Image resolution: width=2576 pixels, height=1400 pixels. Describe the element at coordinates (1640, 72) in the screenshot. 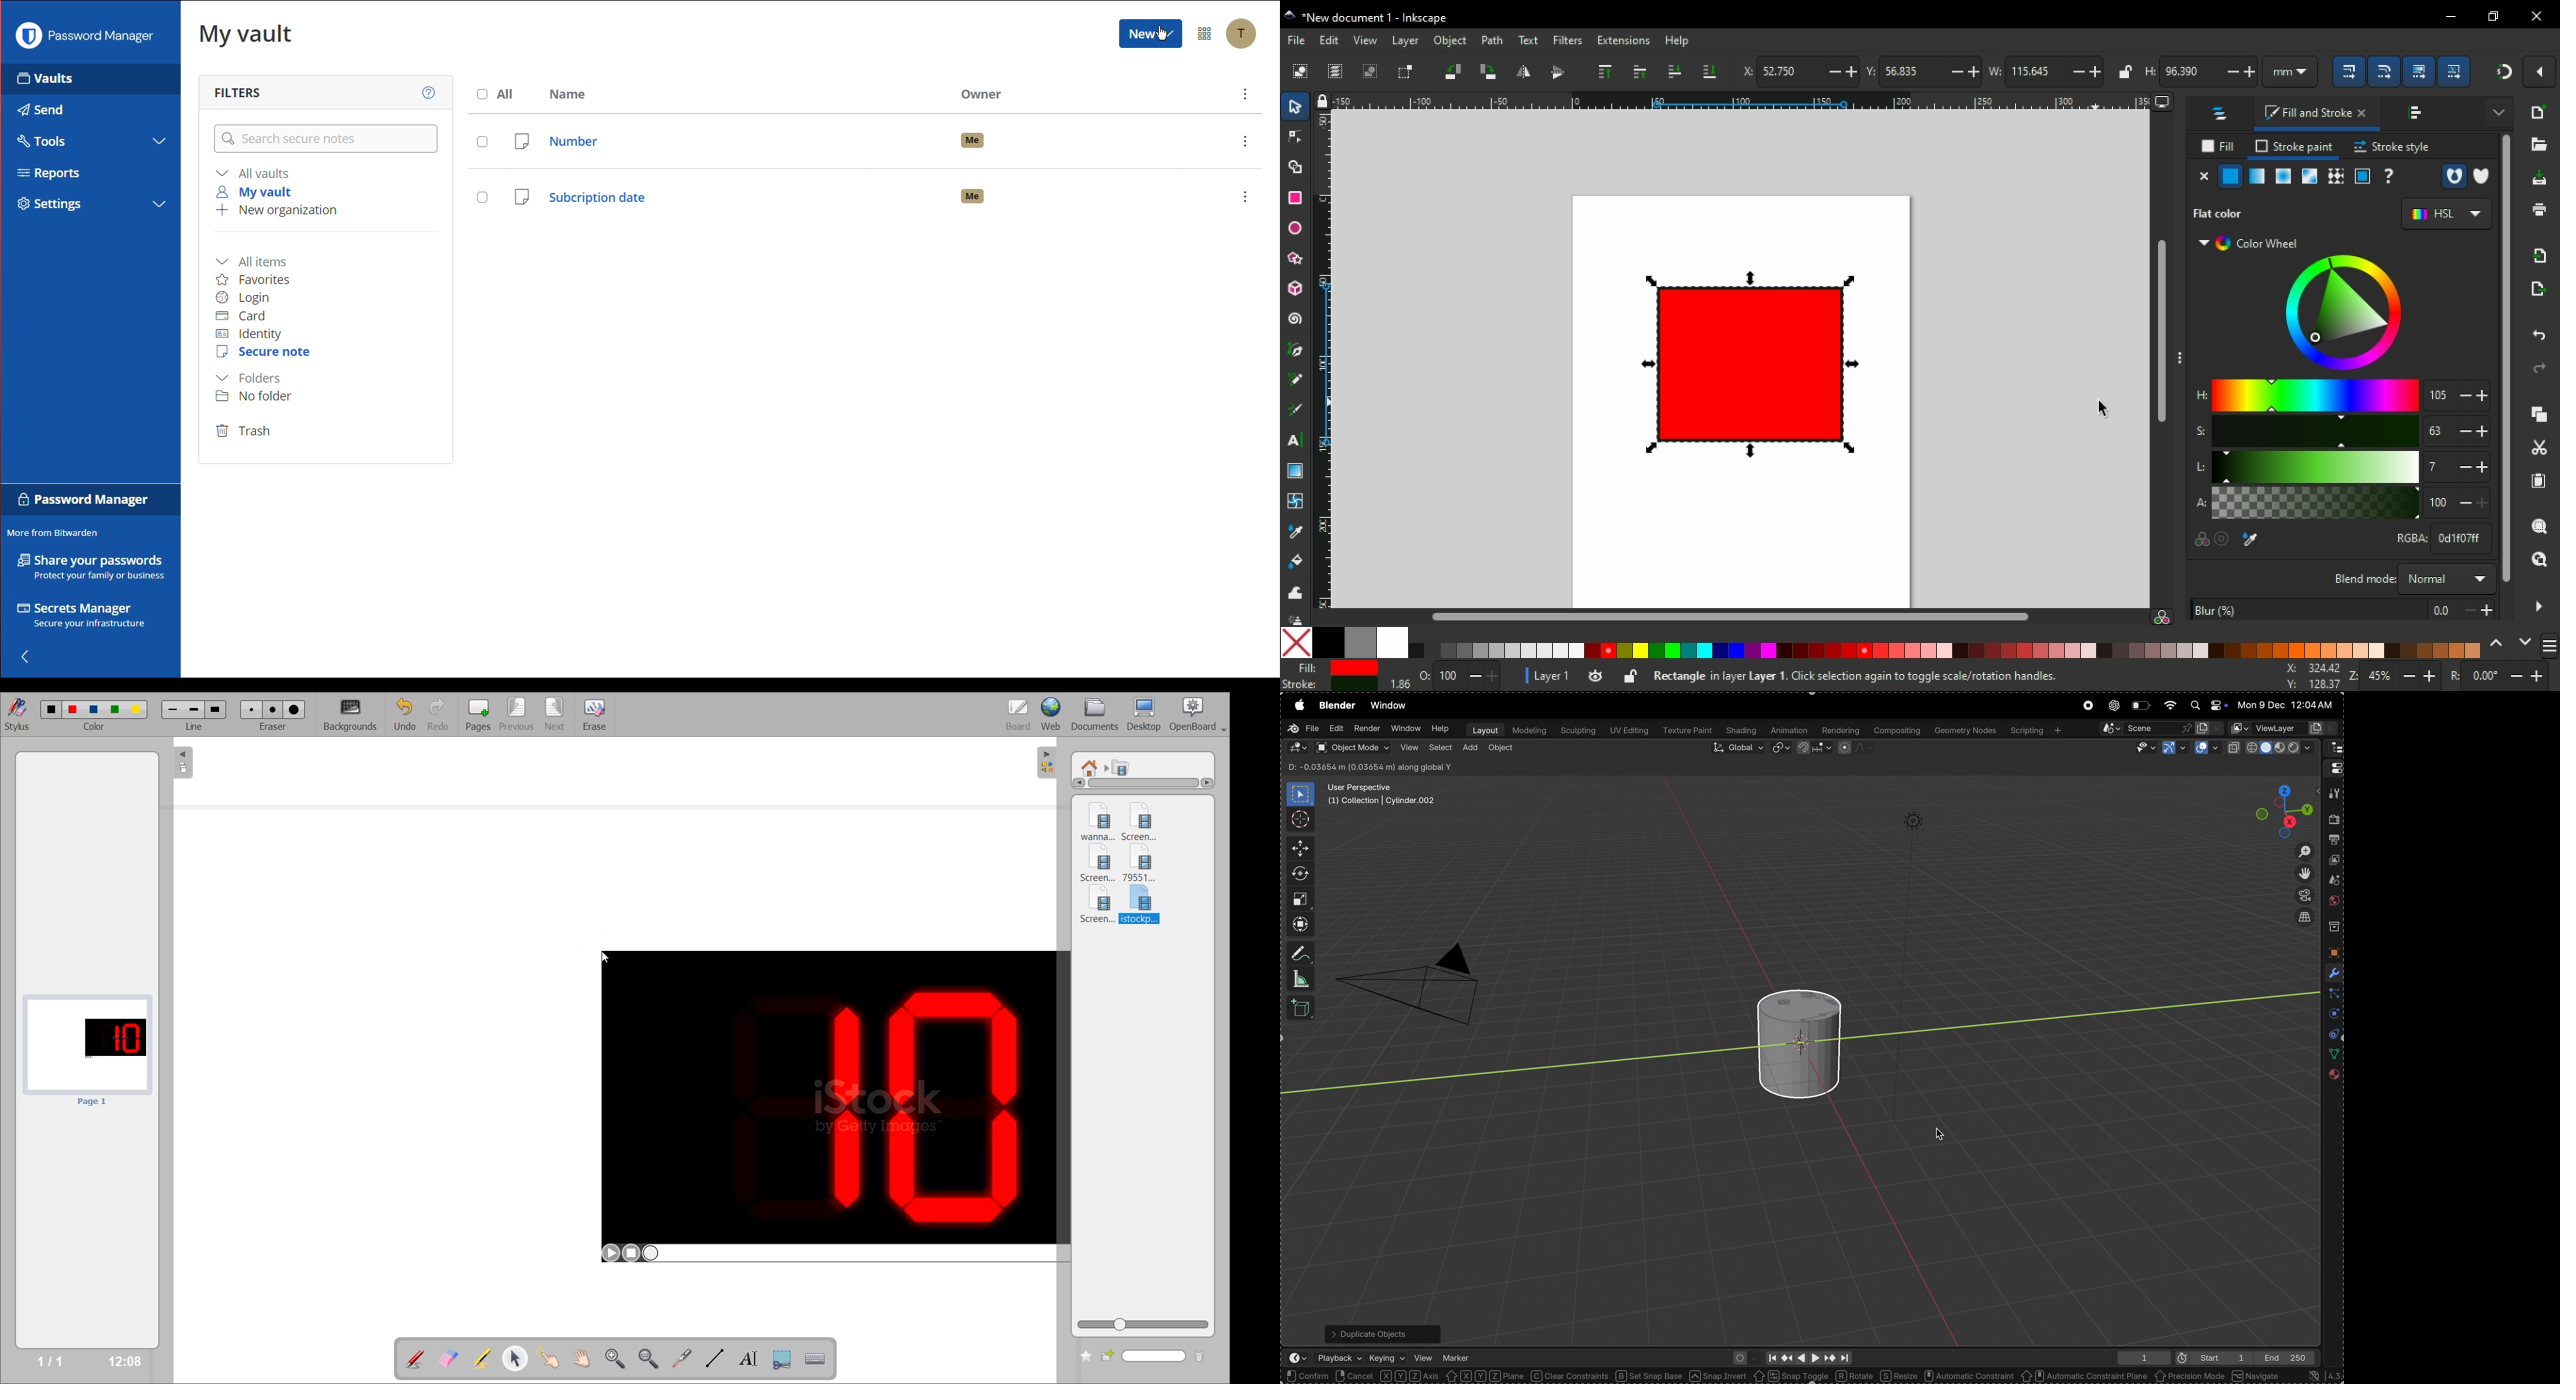

I see `raise` at that location.